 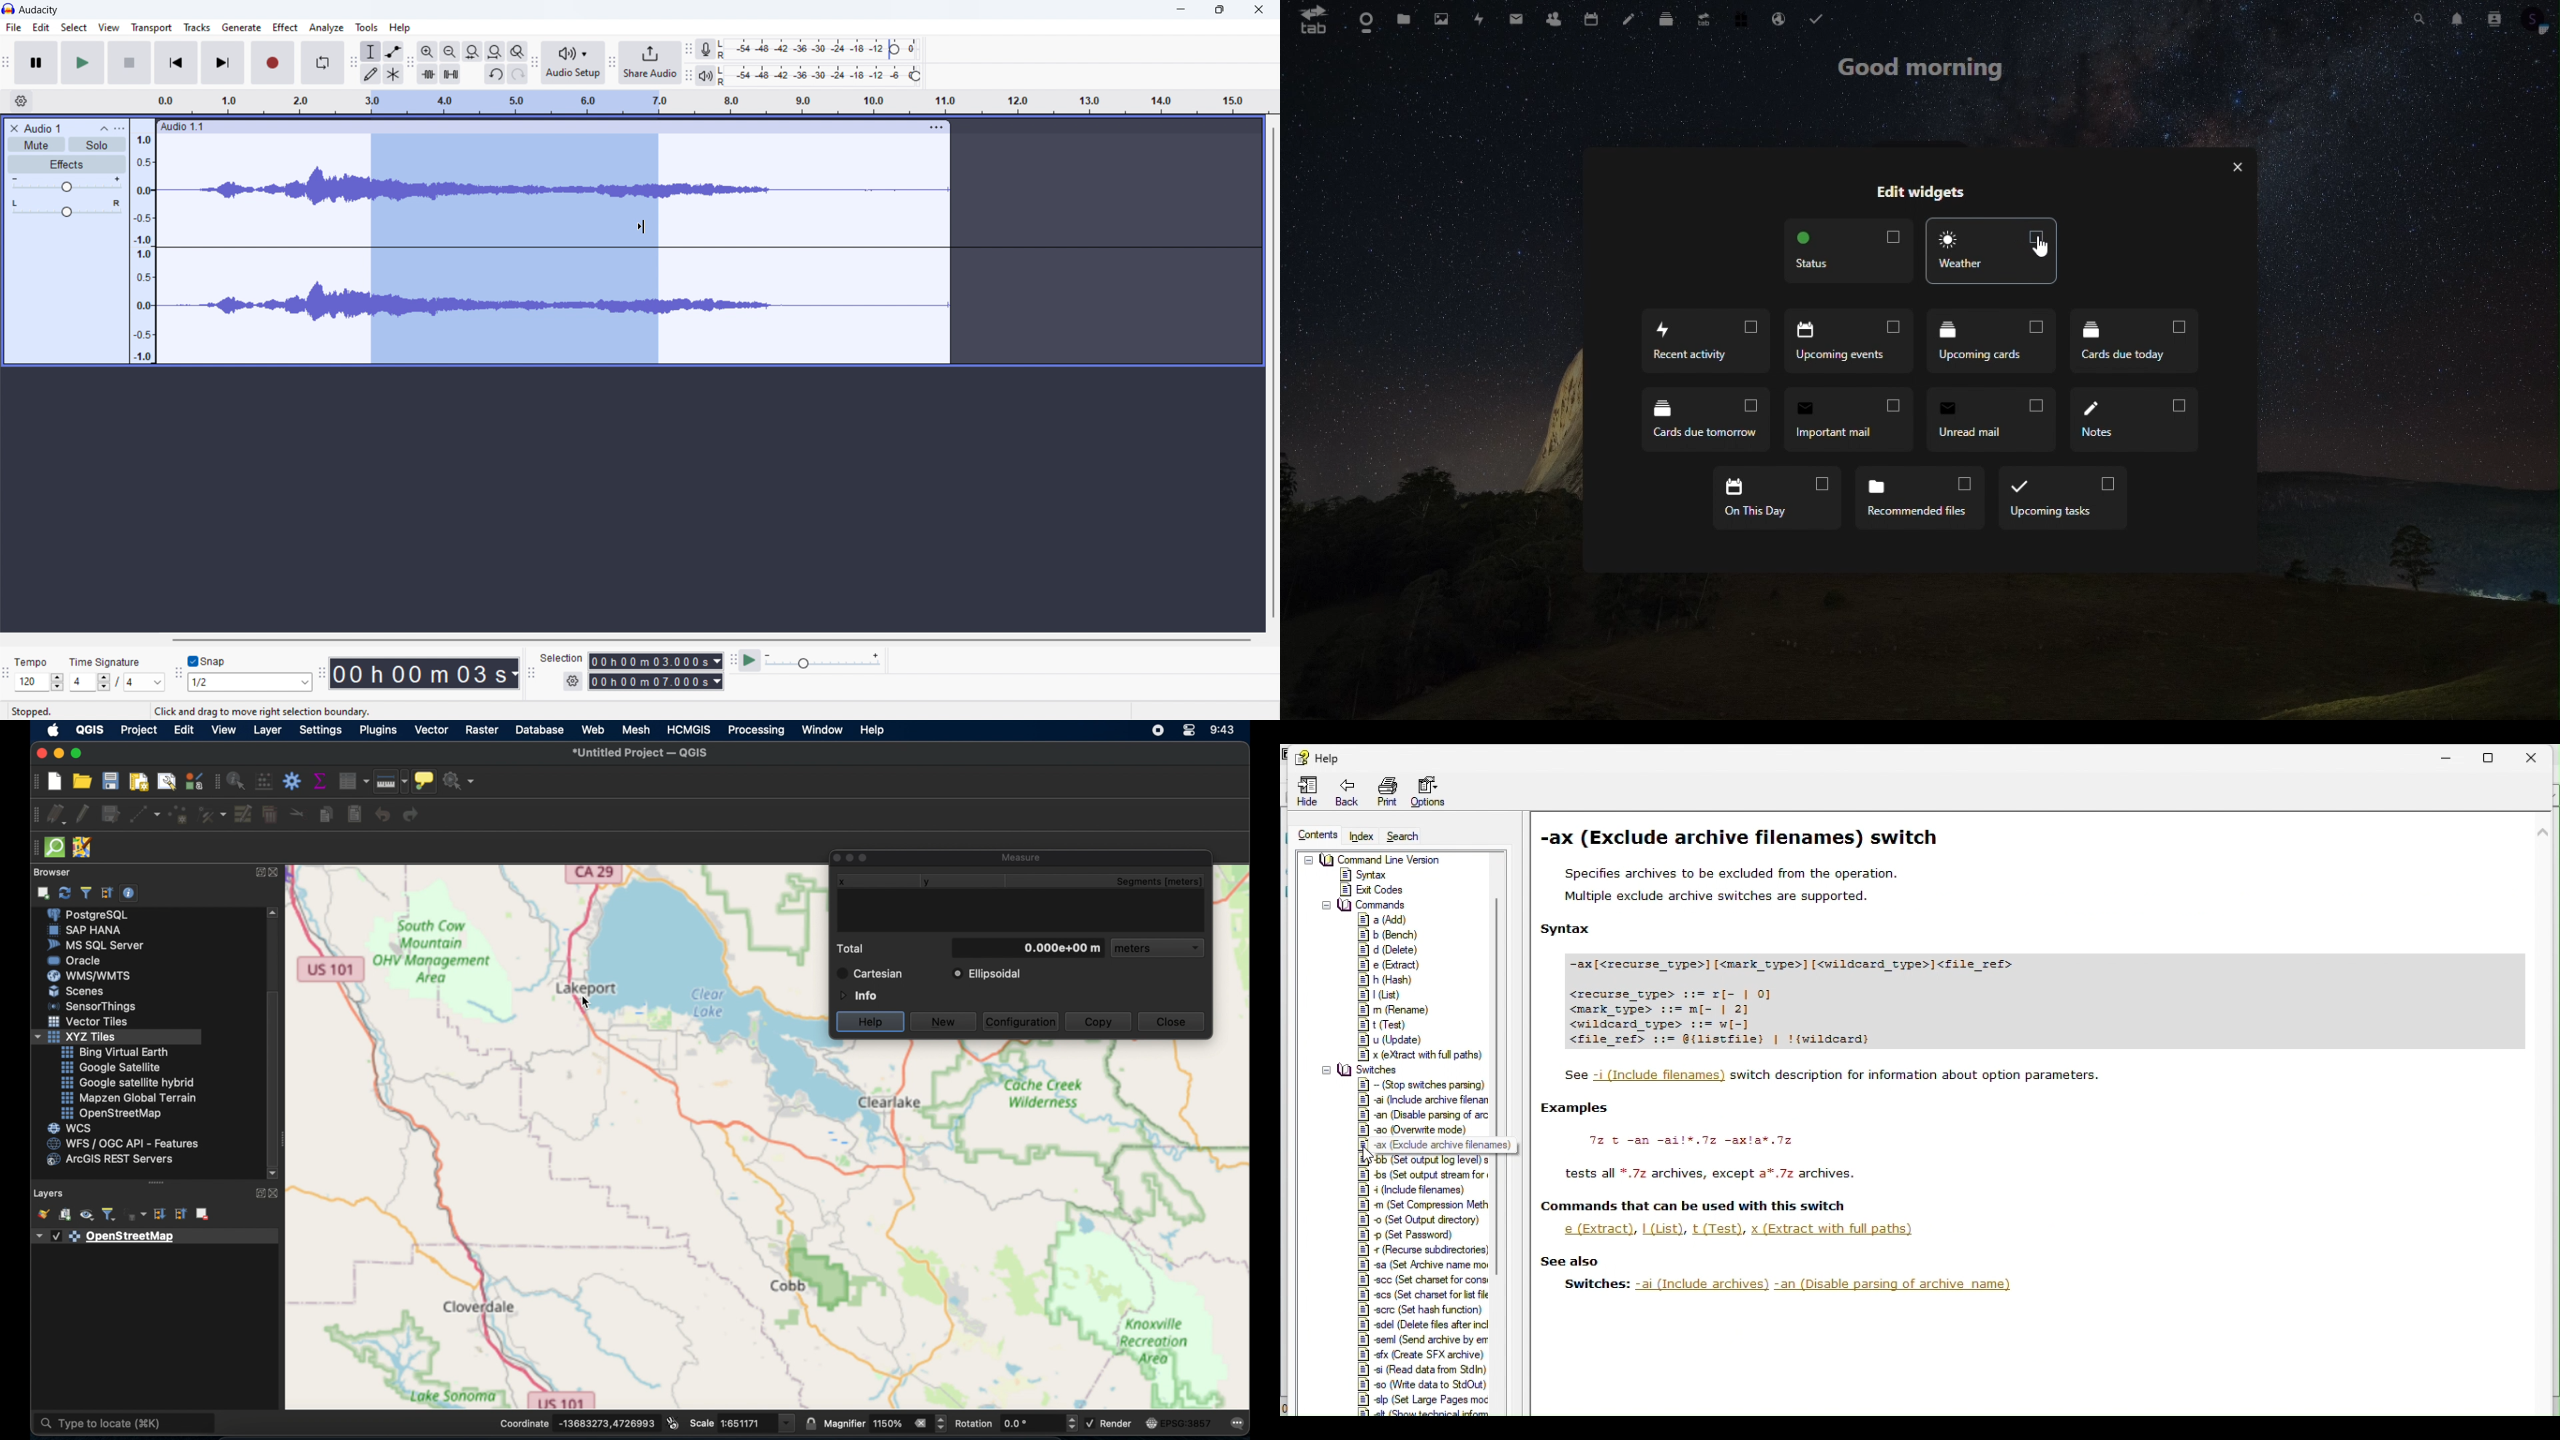 What do you see at coordinates (77, 960) in the screenshot?
I see `oracle` at bounding box center [77, 960].